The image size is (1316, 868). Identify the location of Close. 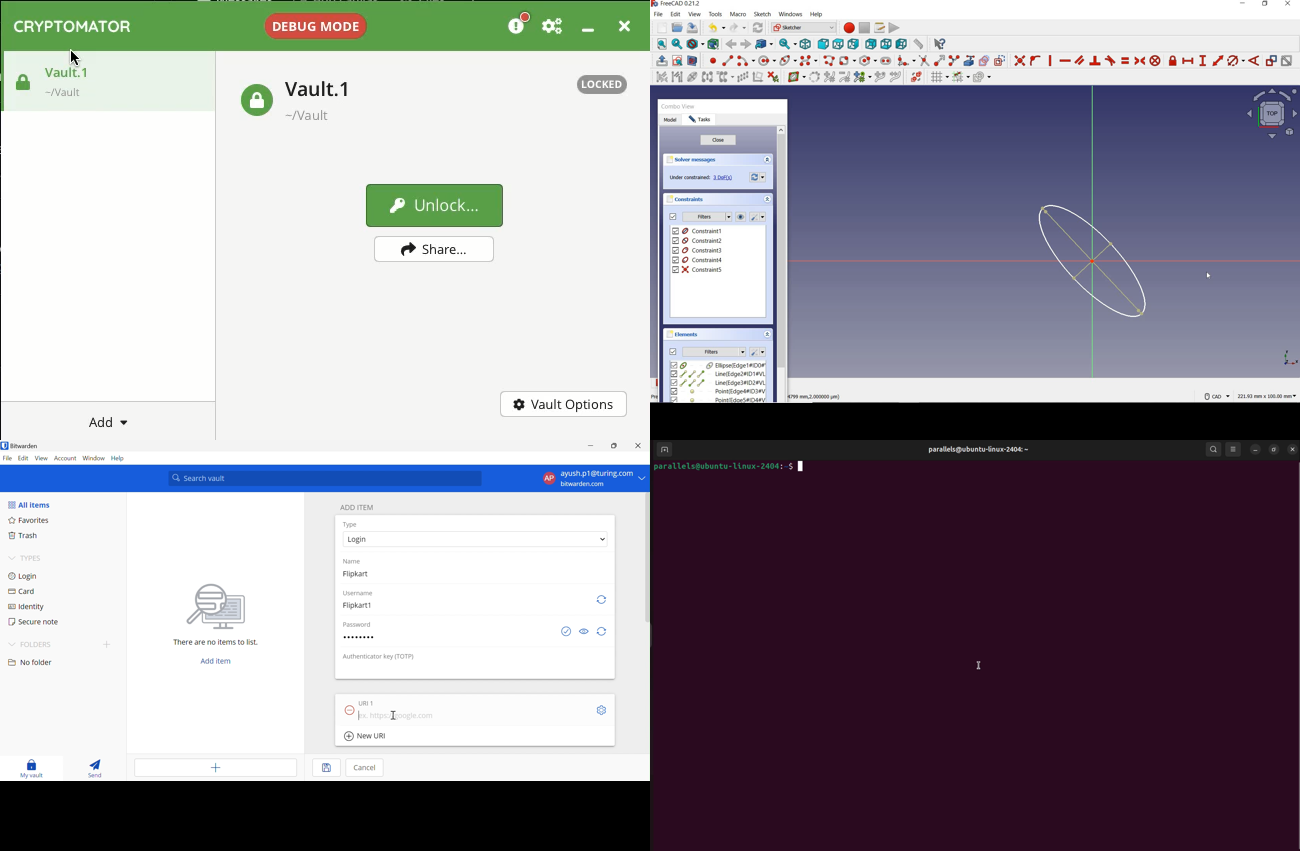
(638, 446).